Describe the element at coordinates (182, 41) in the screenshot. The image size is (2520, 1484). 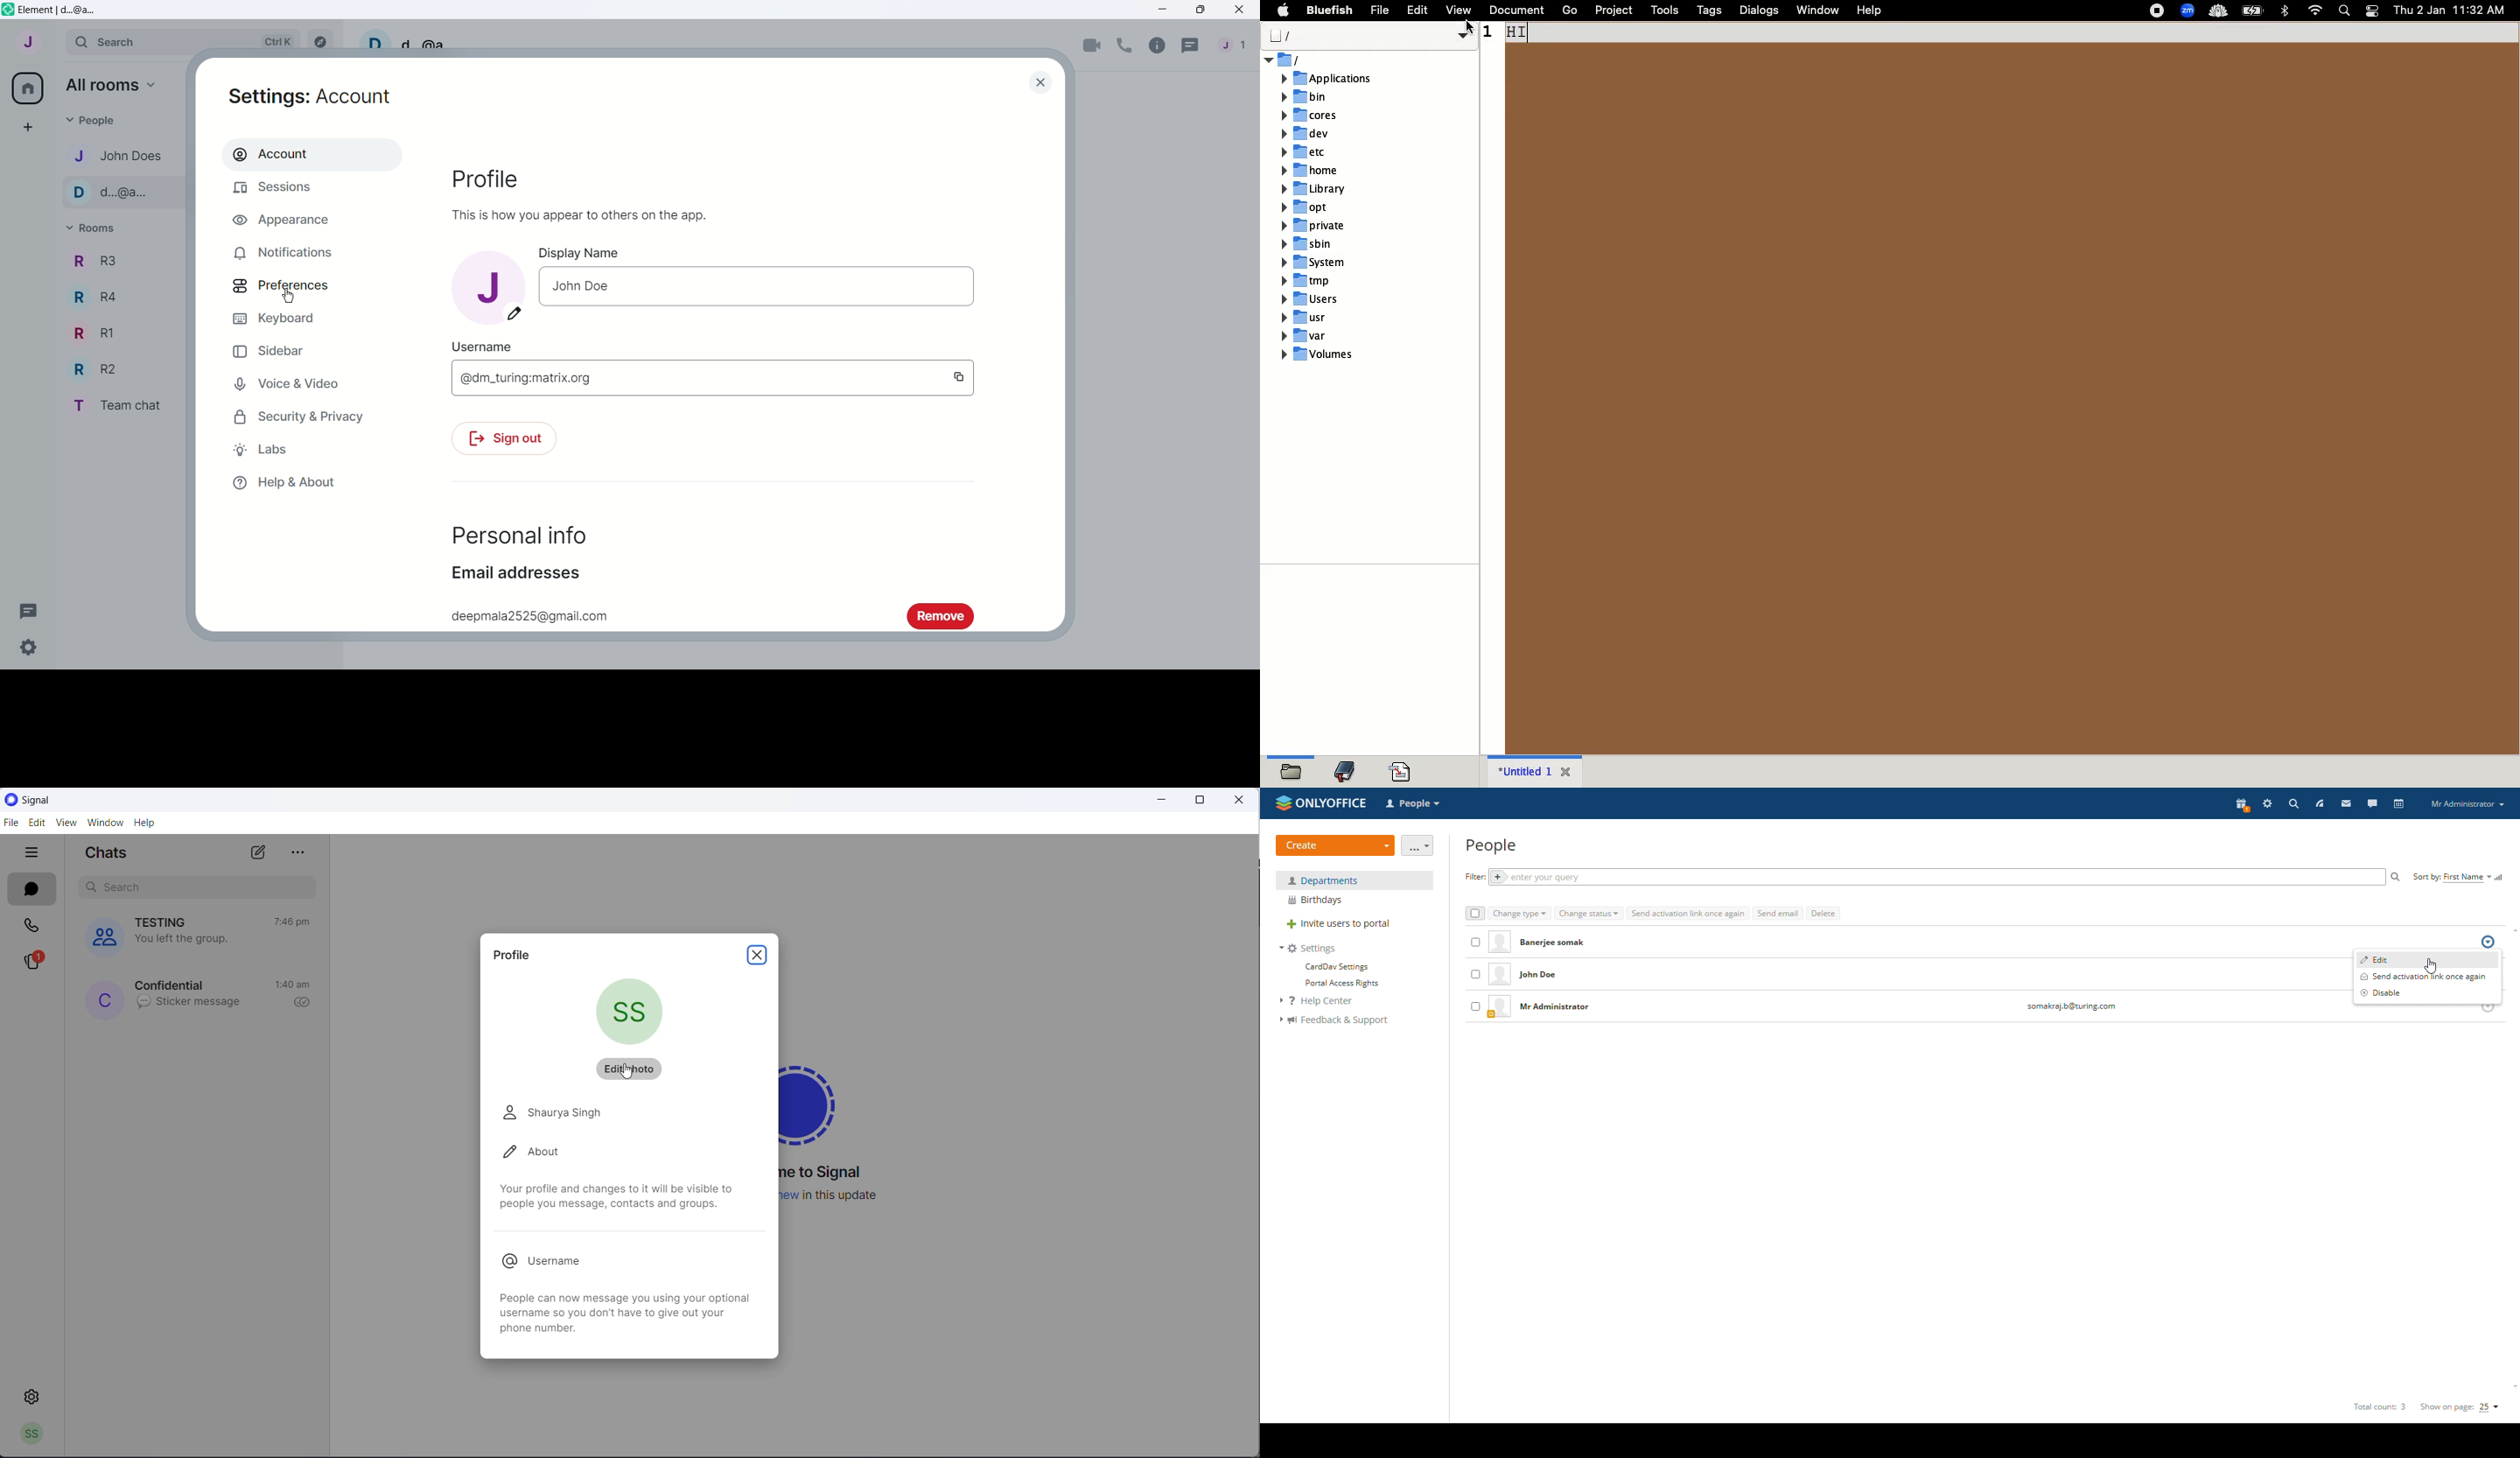
I see `Search bar` at that location.